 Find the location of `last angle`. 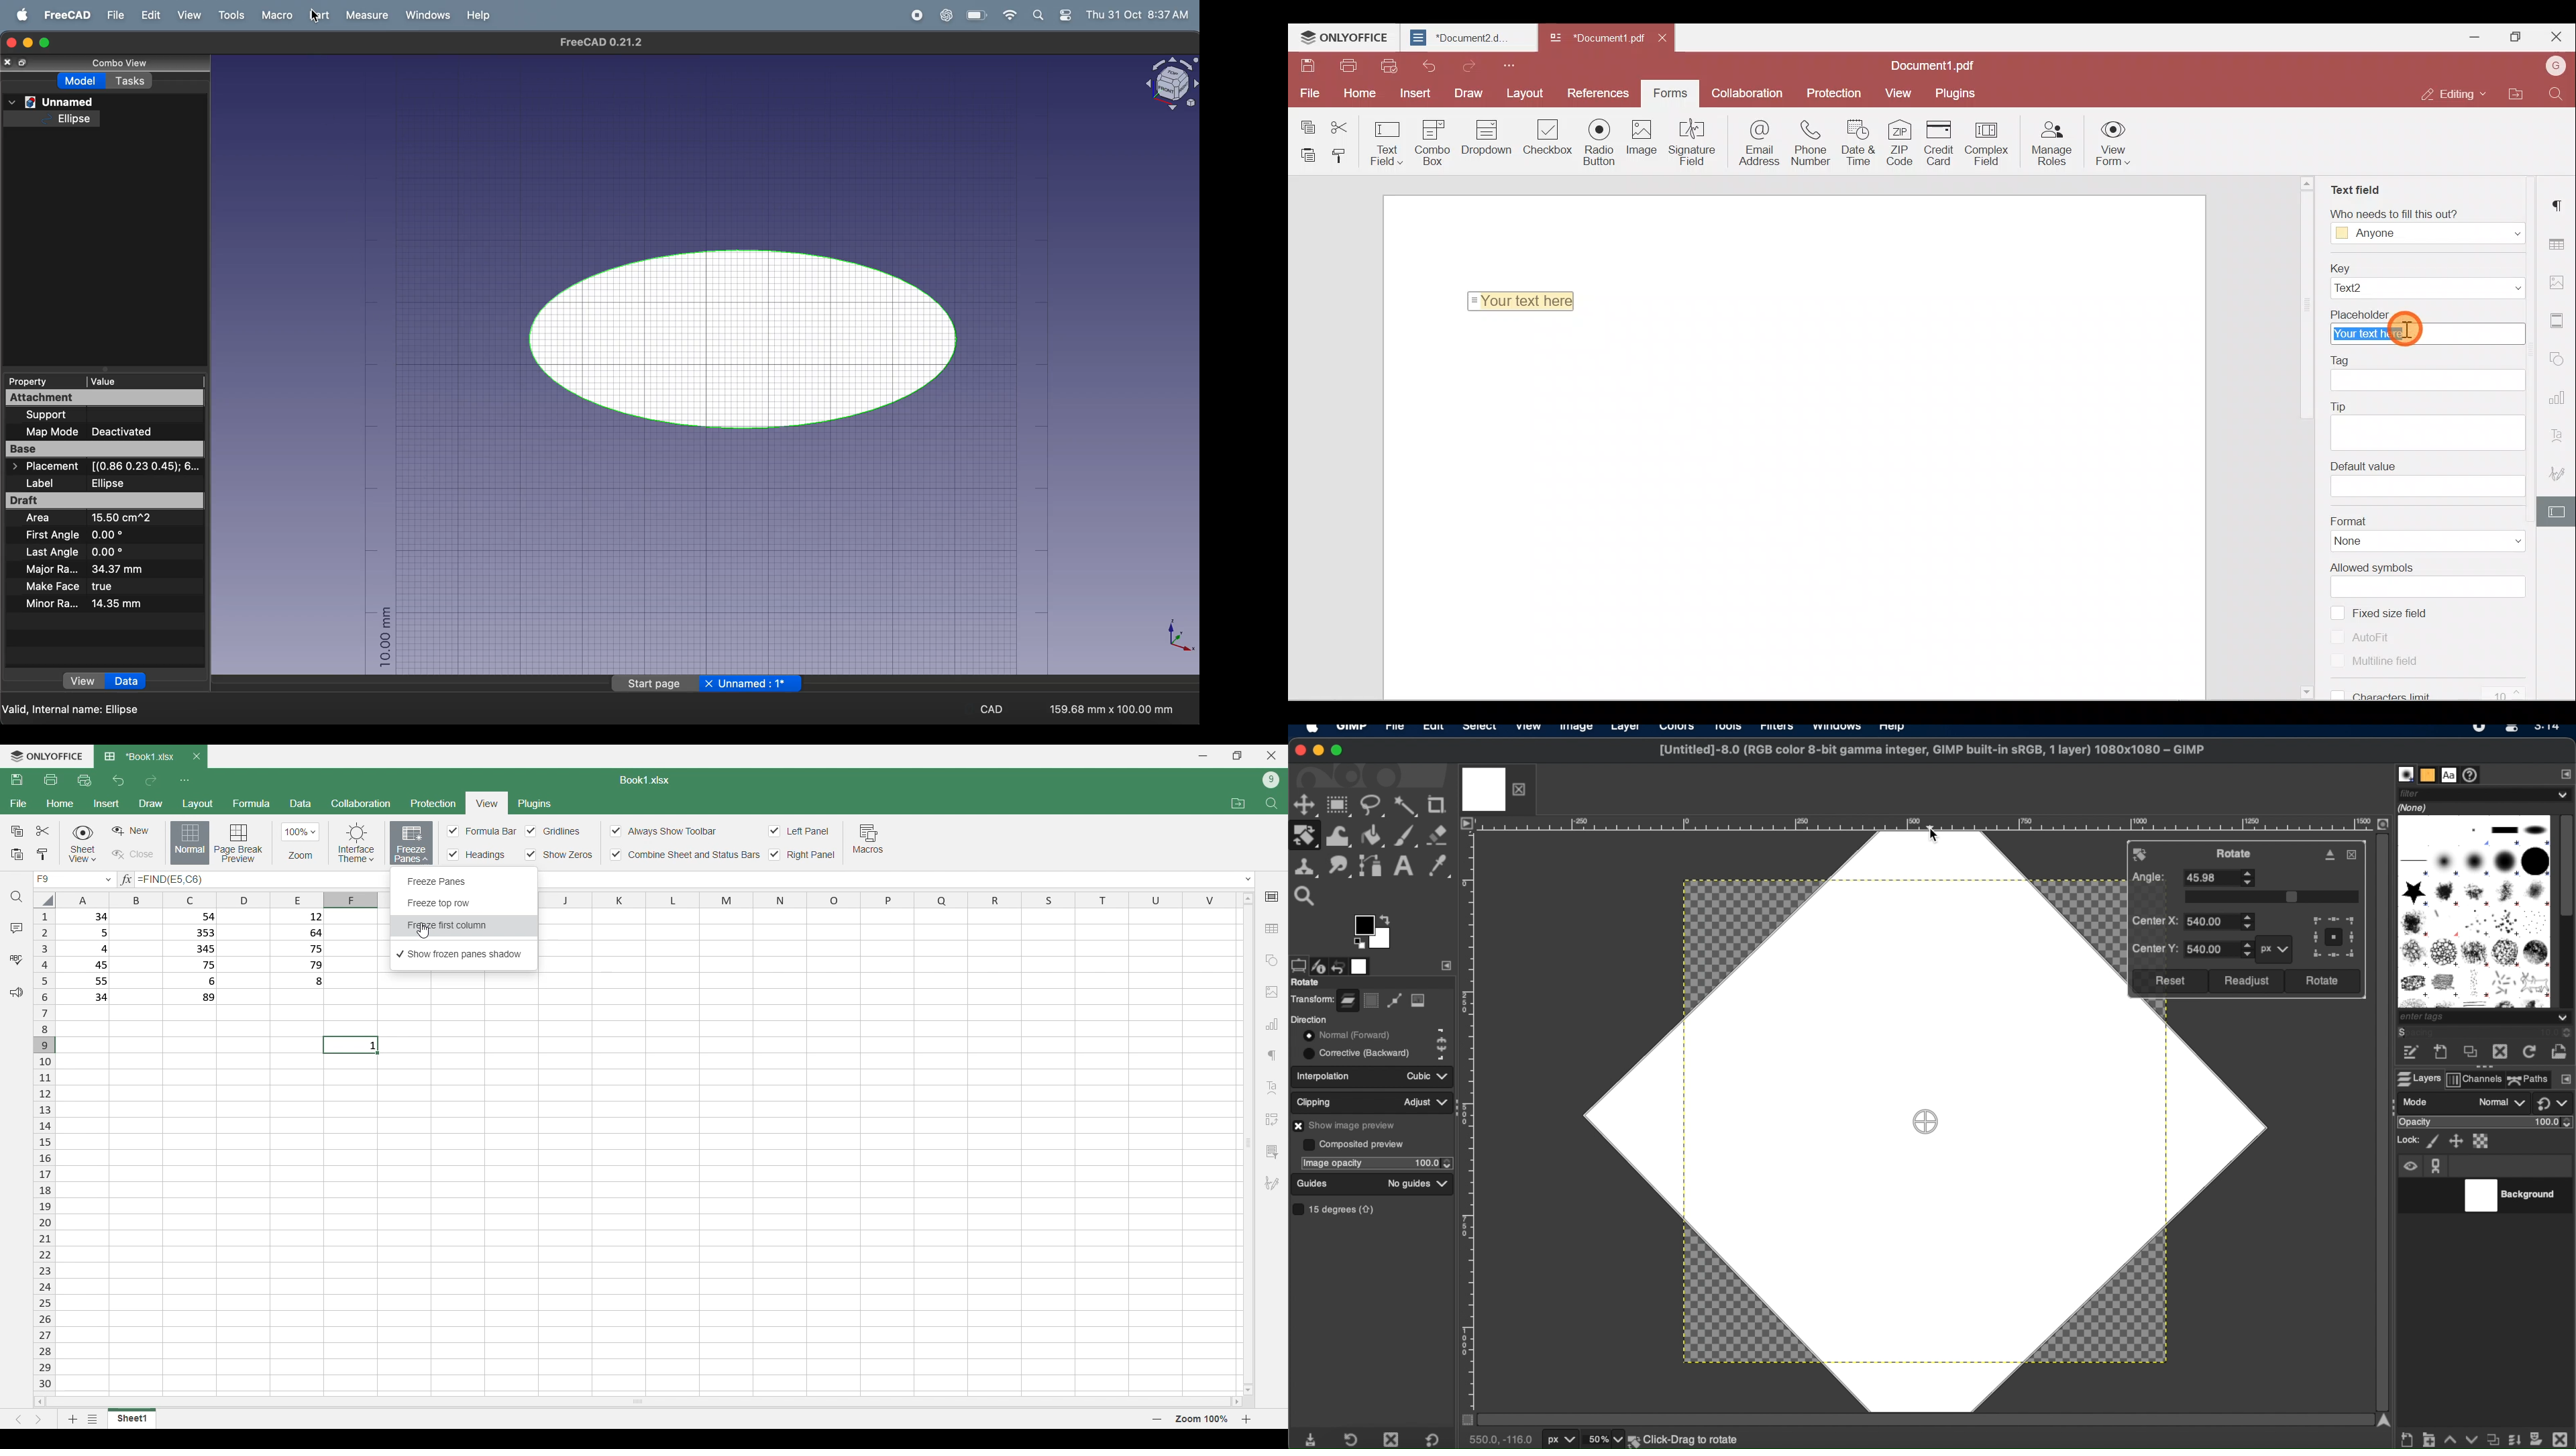

last angle is located at coordinates (72, 553).